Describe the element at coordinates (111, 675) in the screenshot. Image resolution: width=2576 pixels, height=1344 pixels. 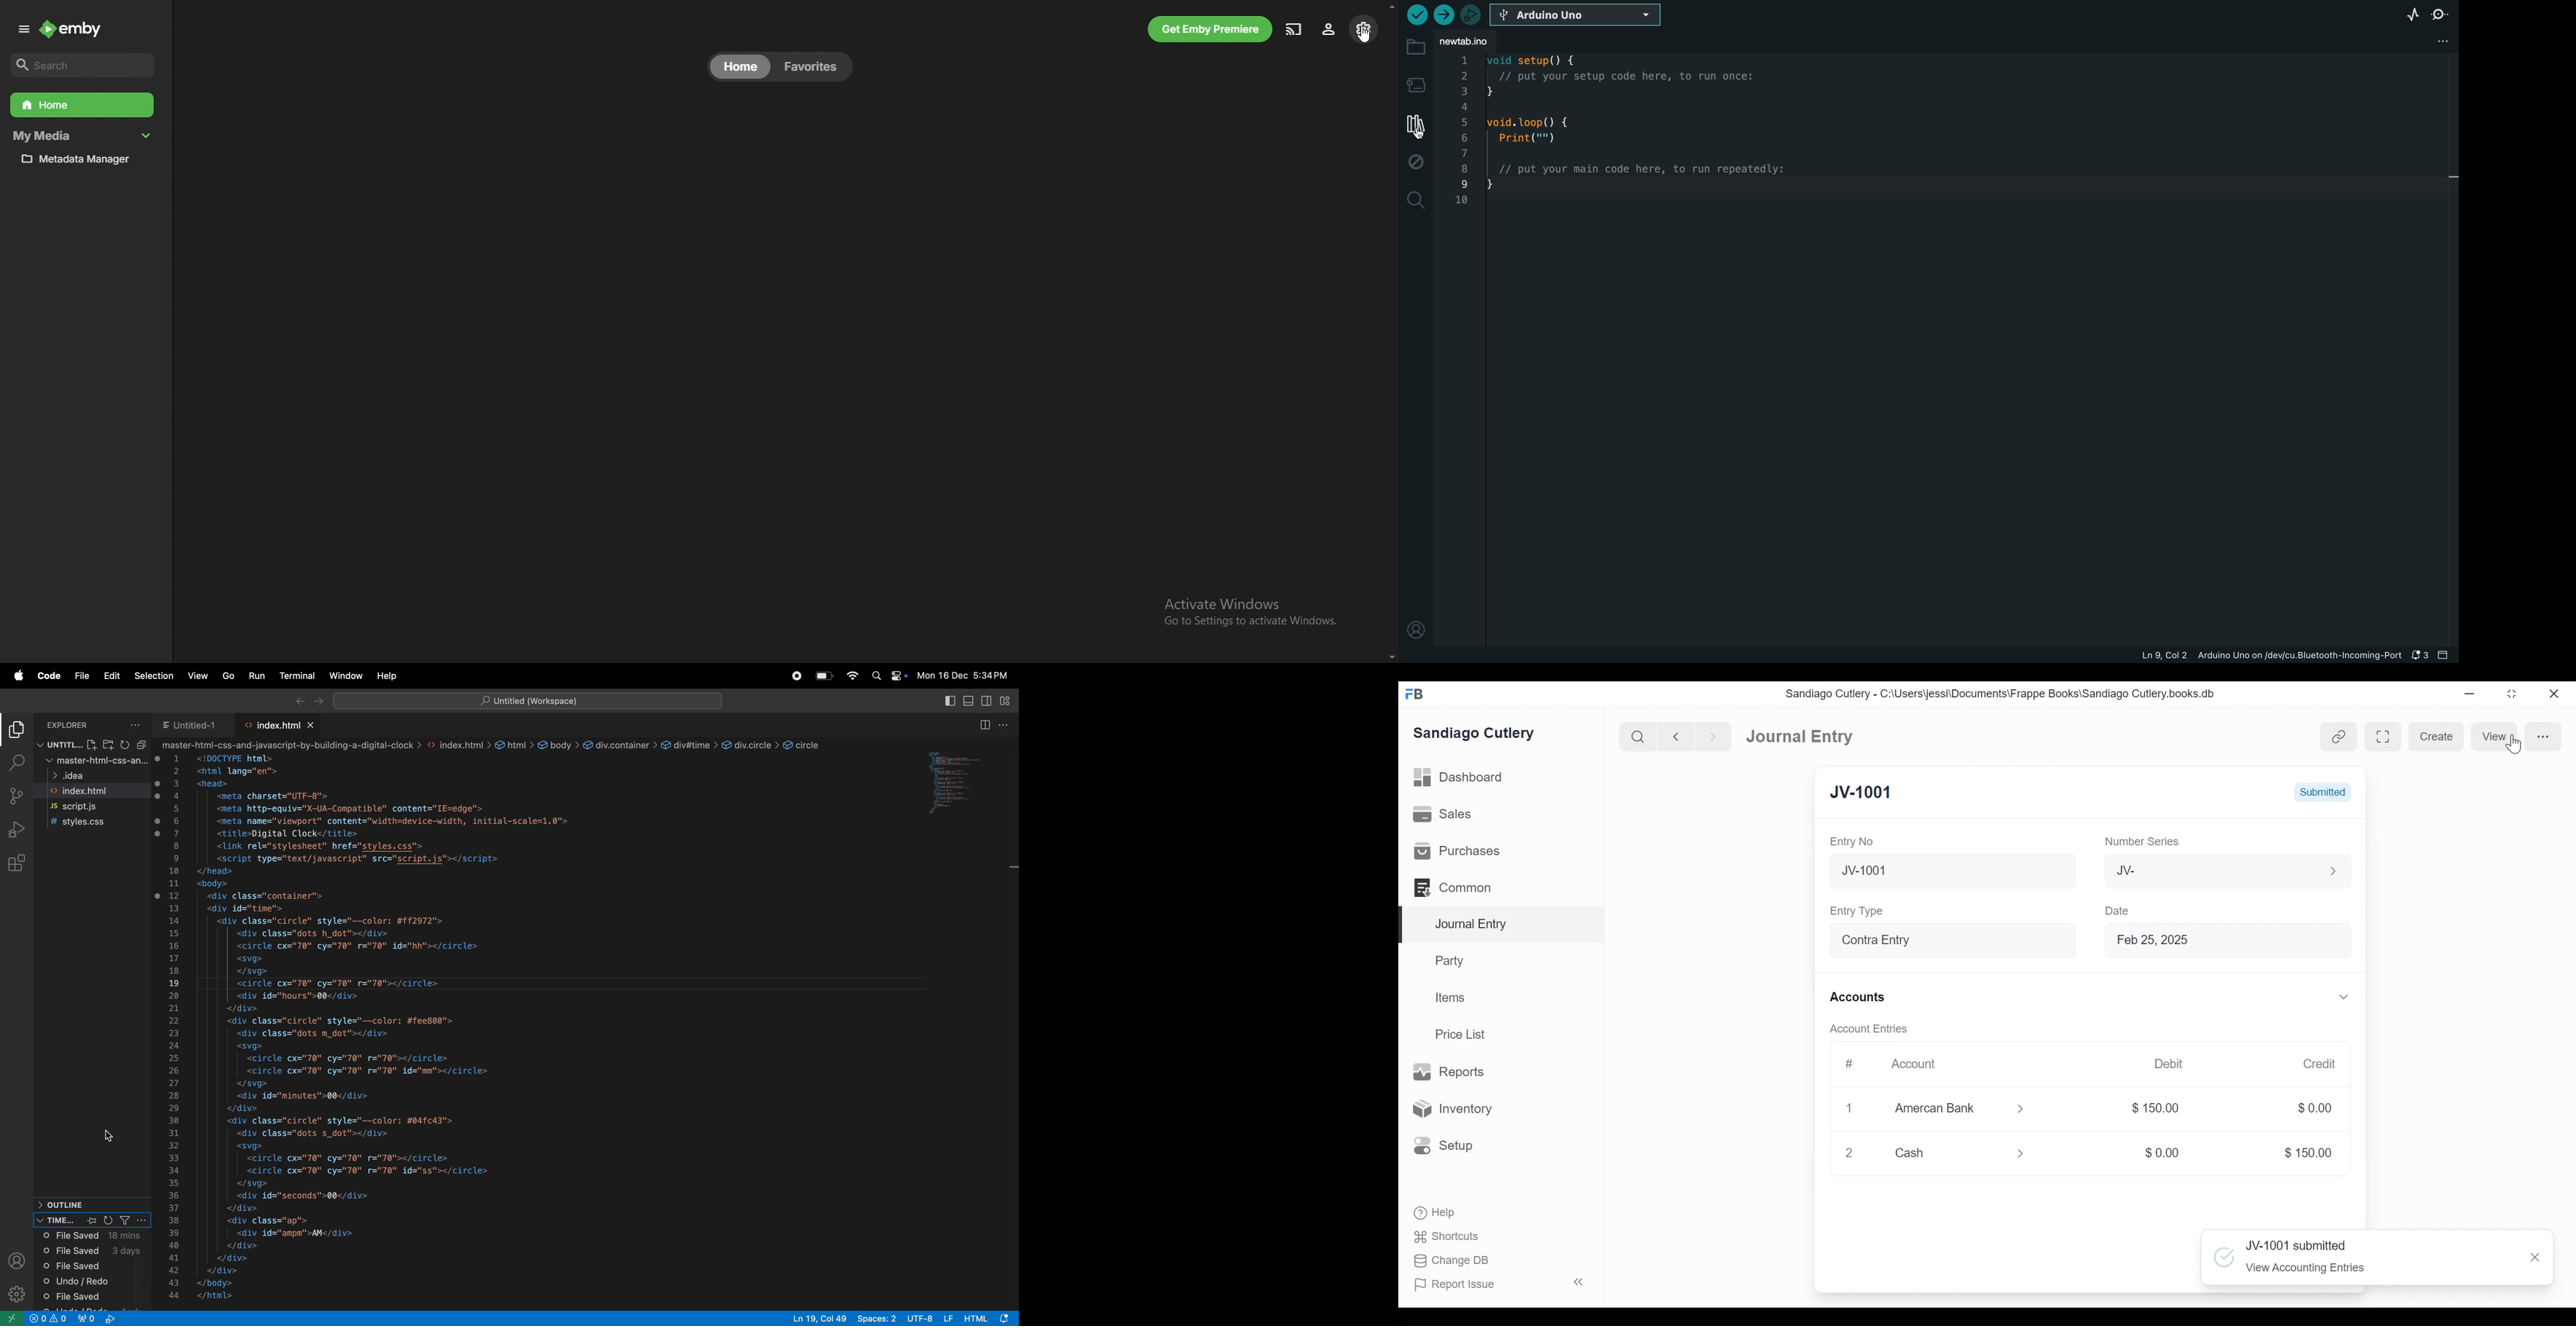
I see `Edit` at that location.